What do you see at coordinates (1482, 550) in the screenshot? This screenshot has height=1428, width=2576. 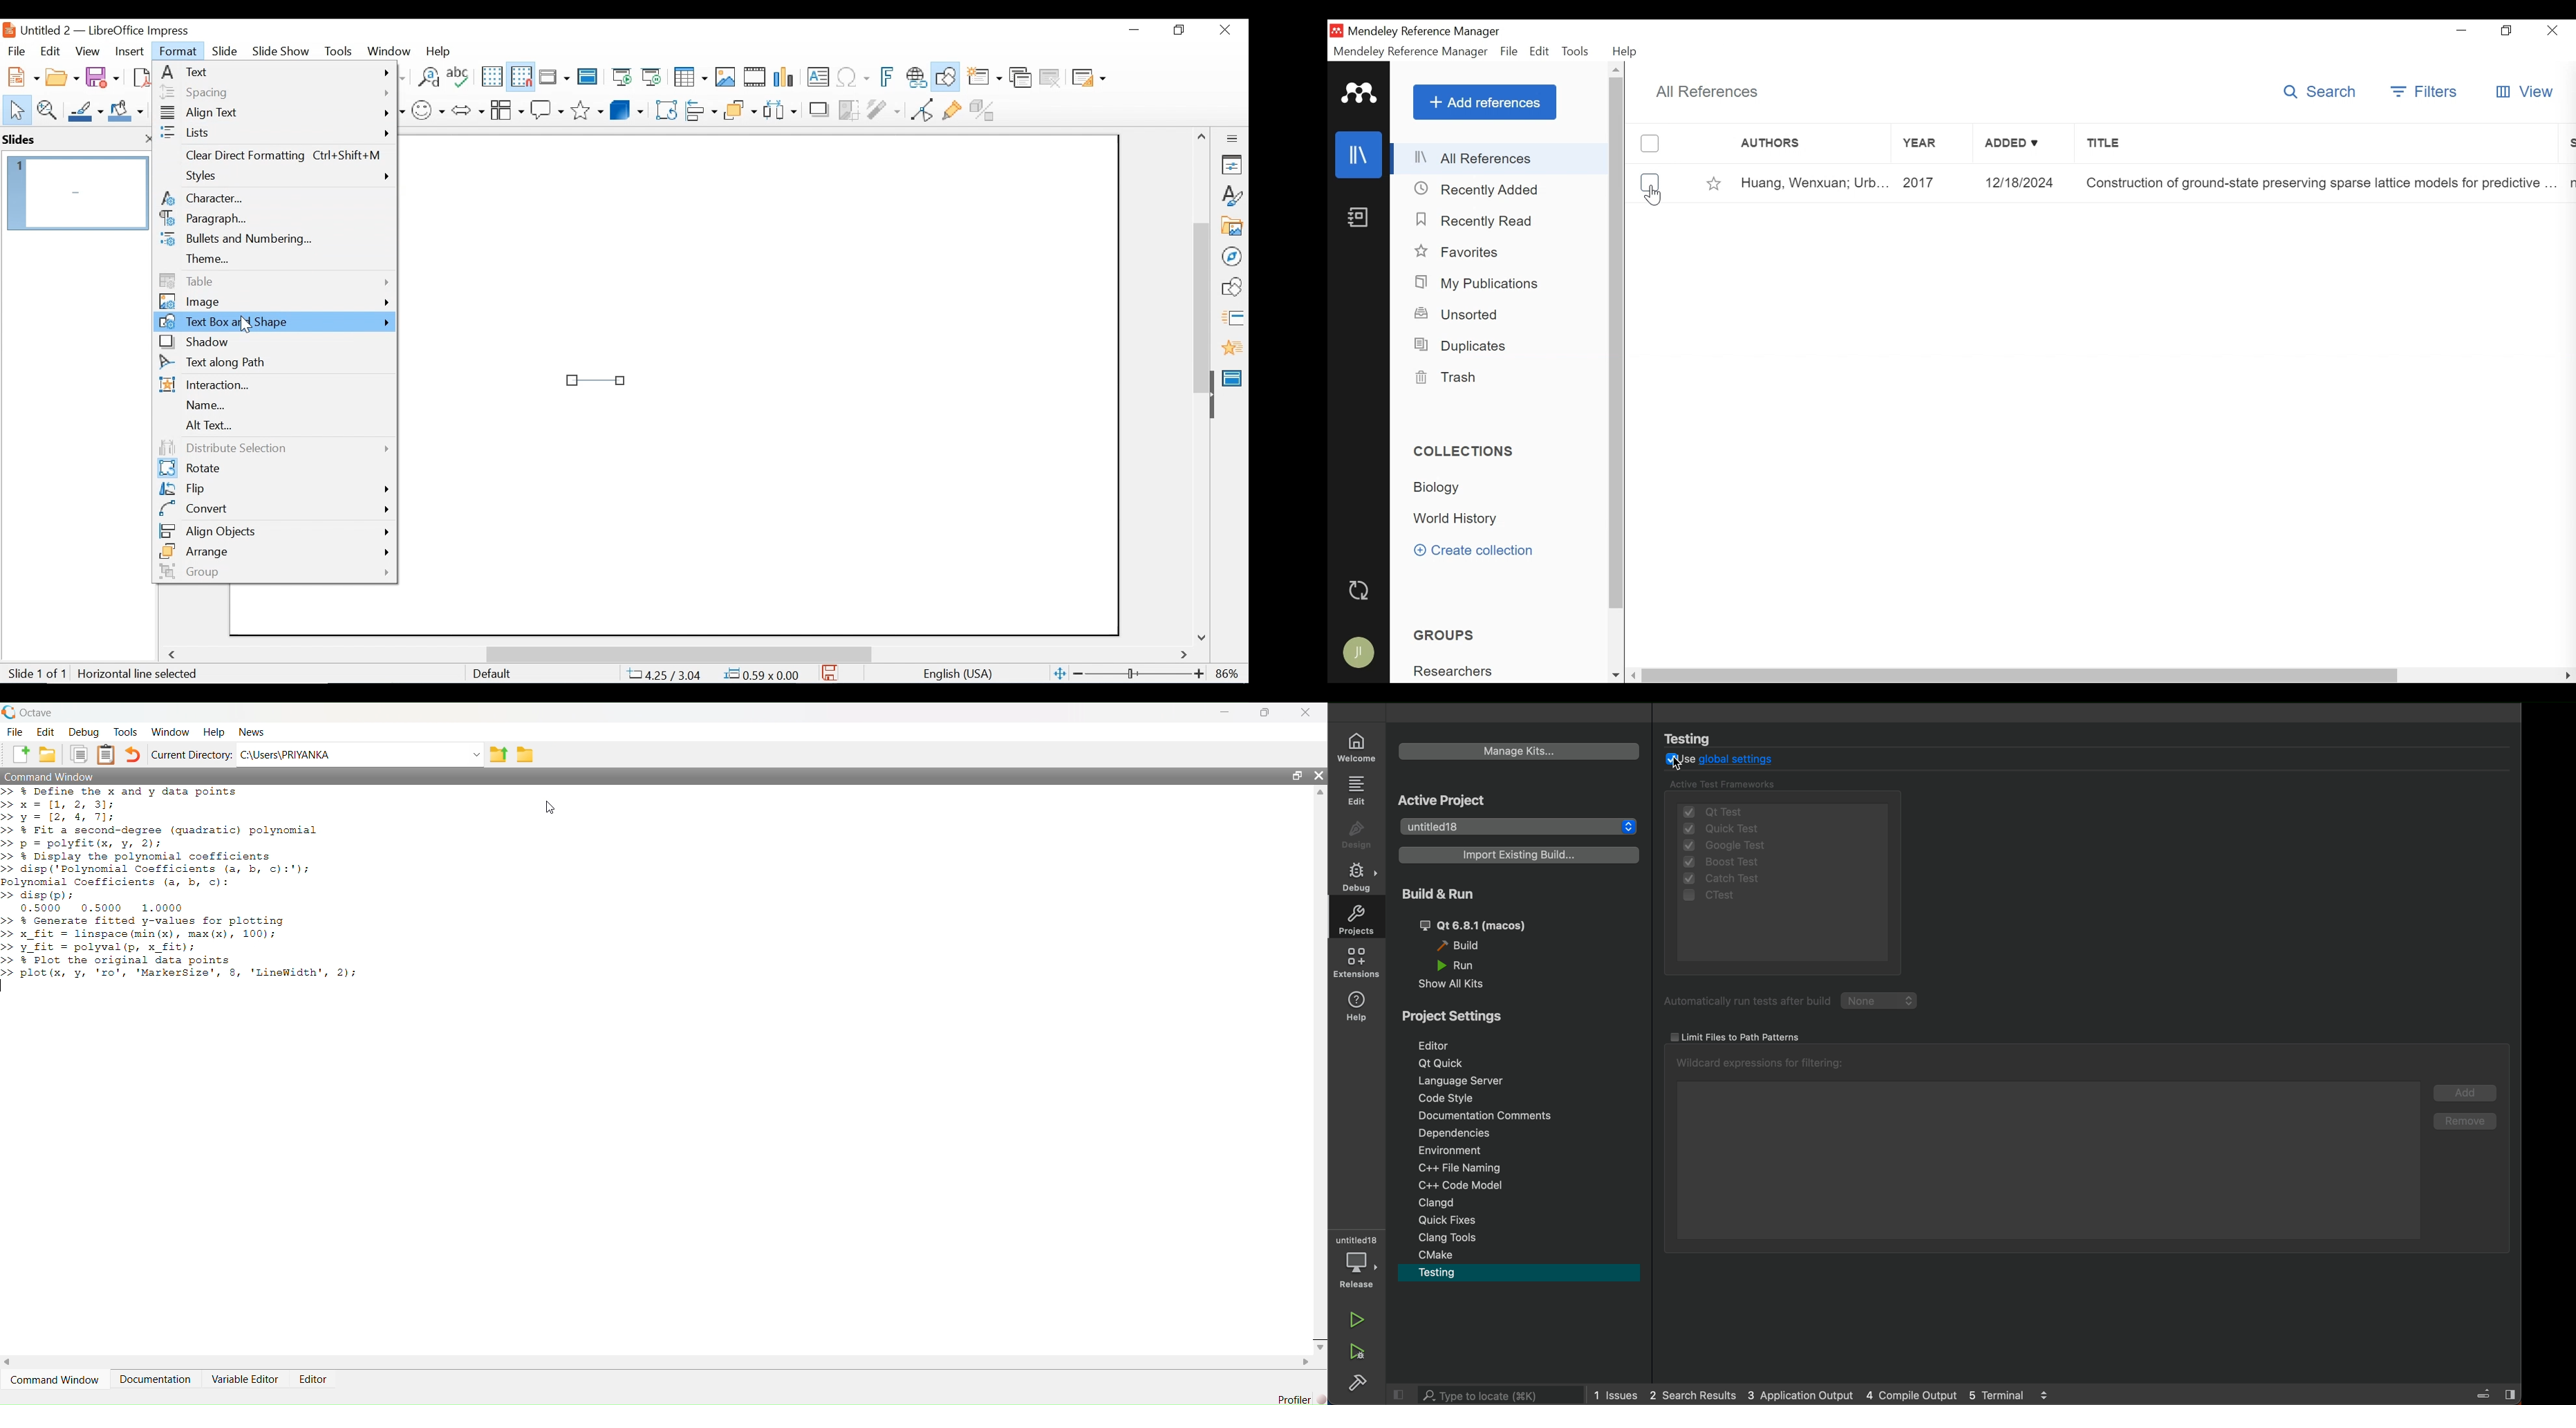 I see `Create Collection` at bounding box center [1482, 550].